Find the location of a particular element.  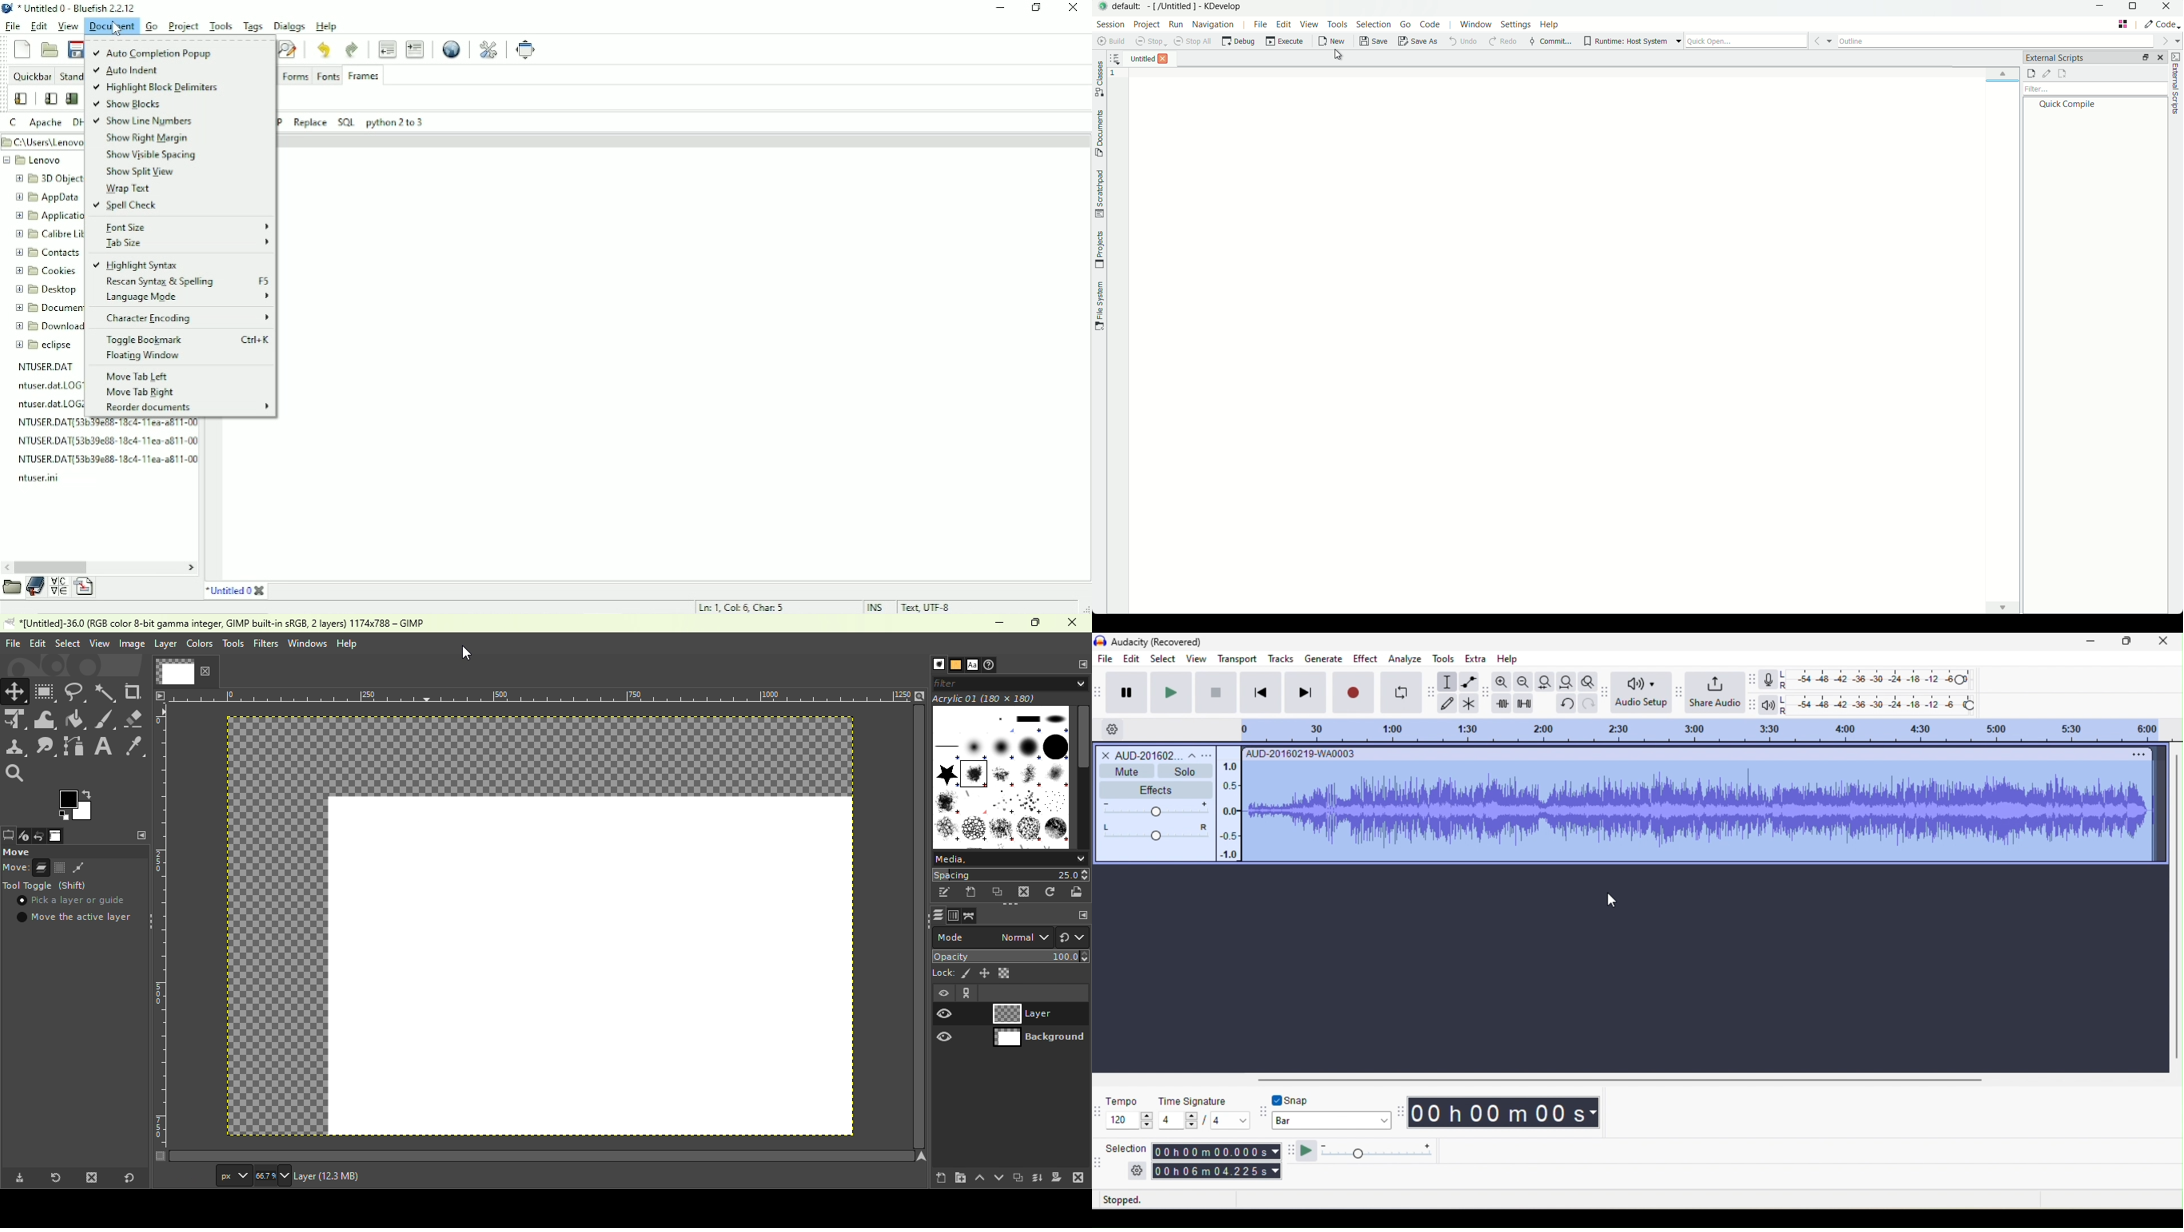

Filter is located at coordinates (1012, 683).